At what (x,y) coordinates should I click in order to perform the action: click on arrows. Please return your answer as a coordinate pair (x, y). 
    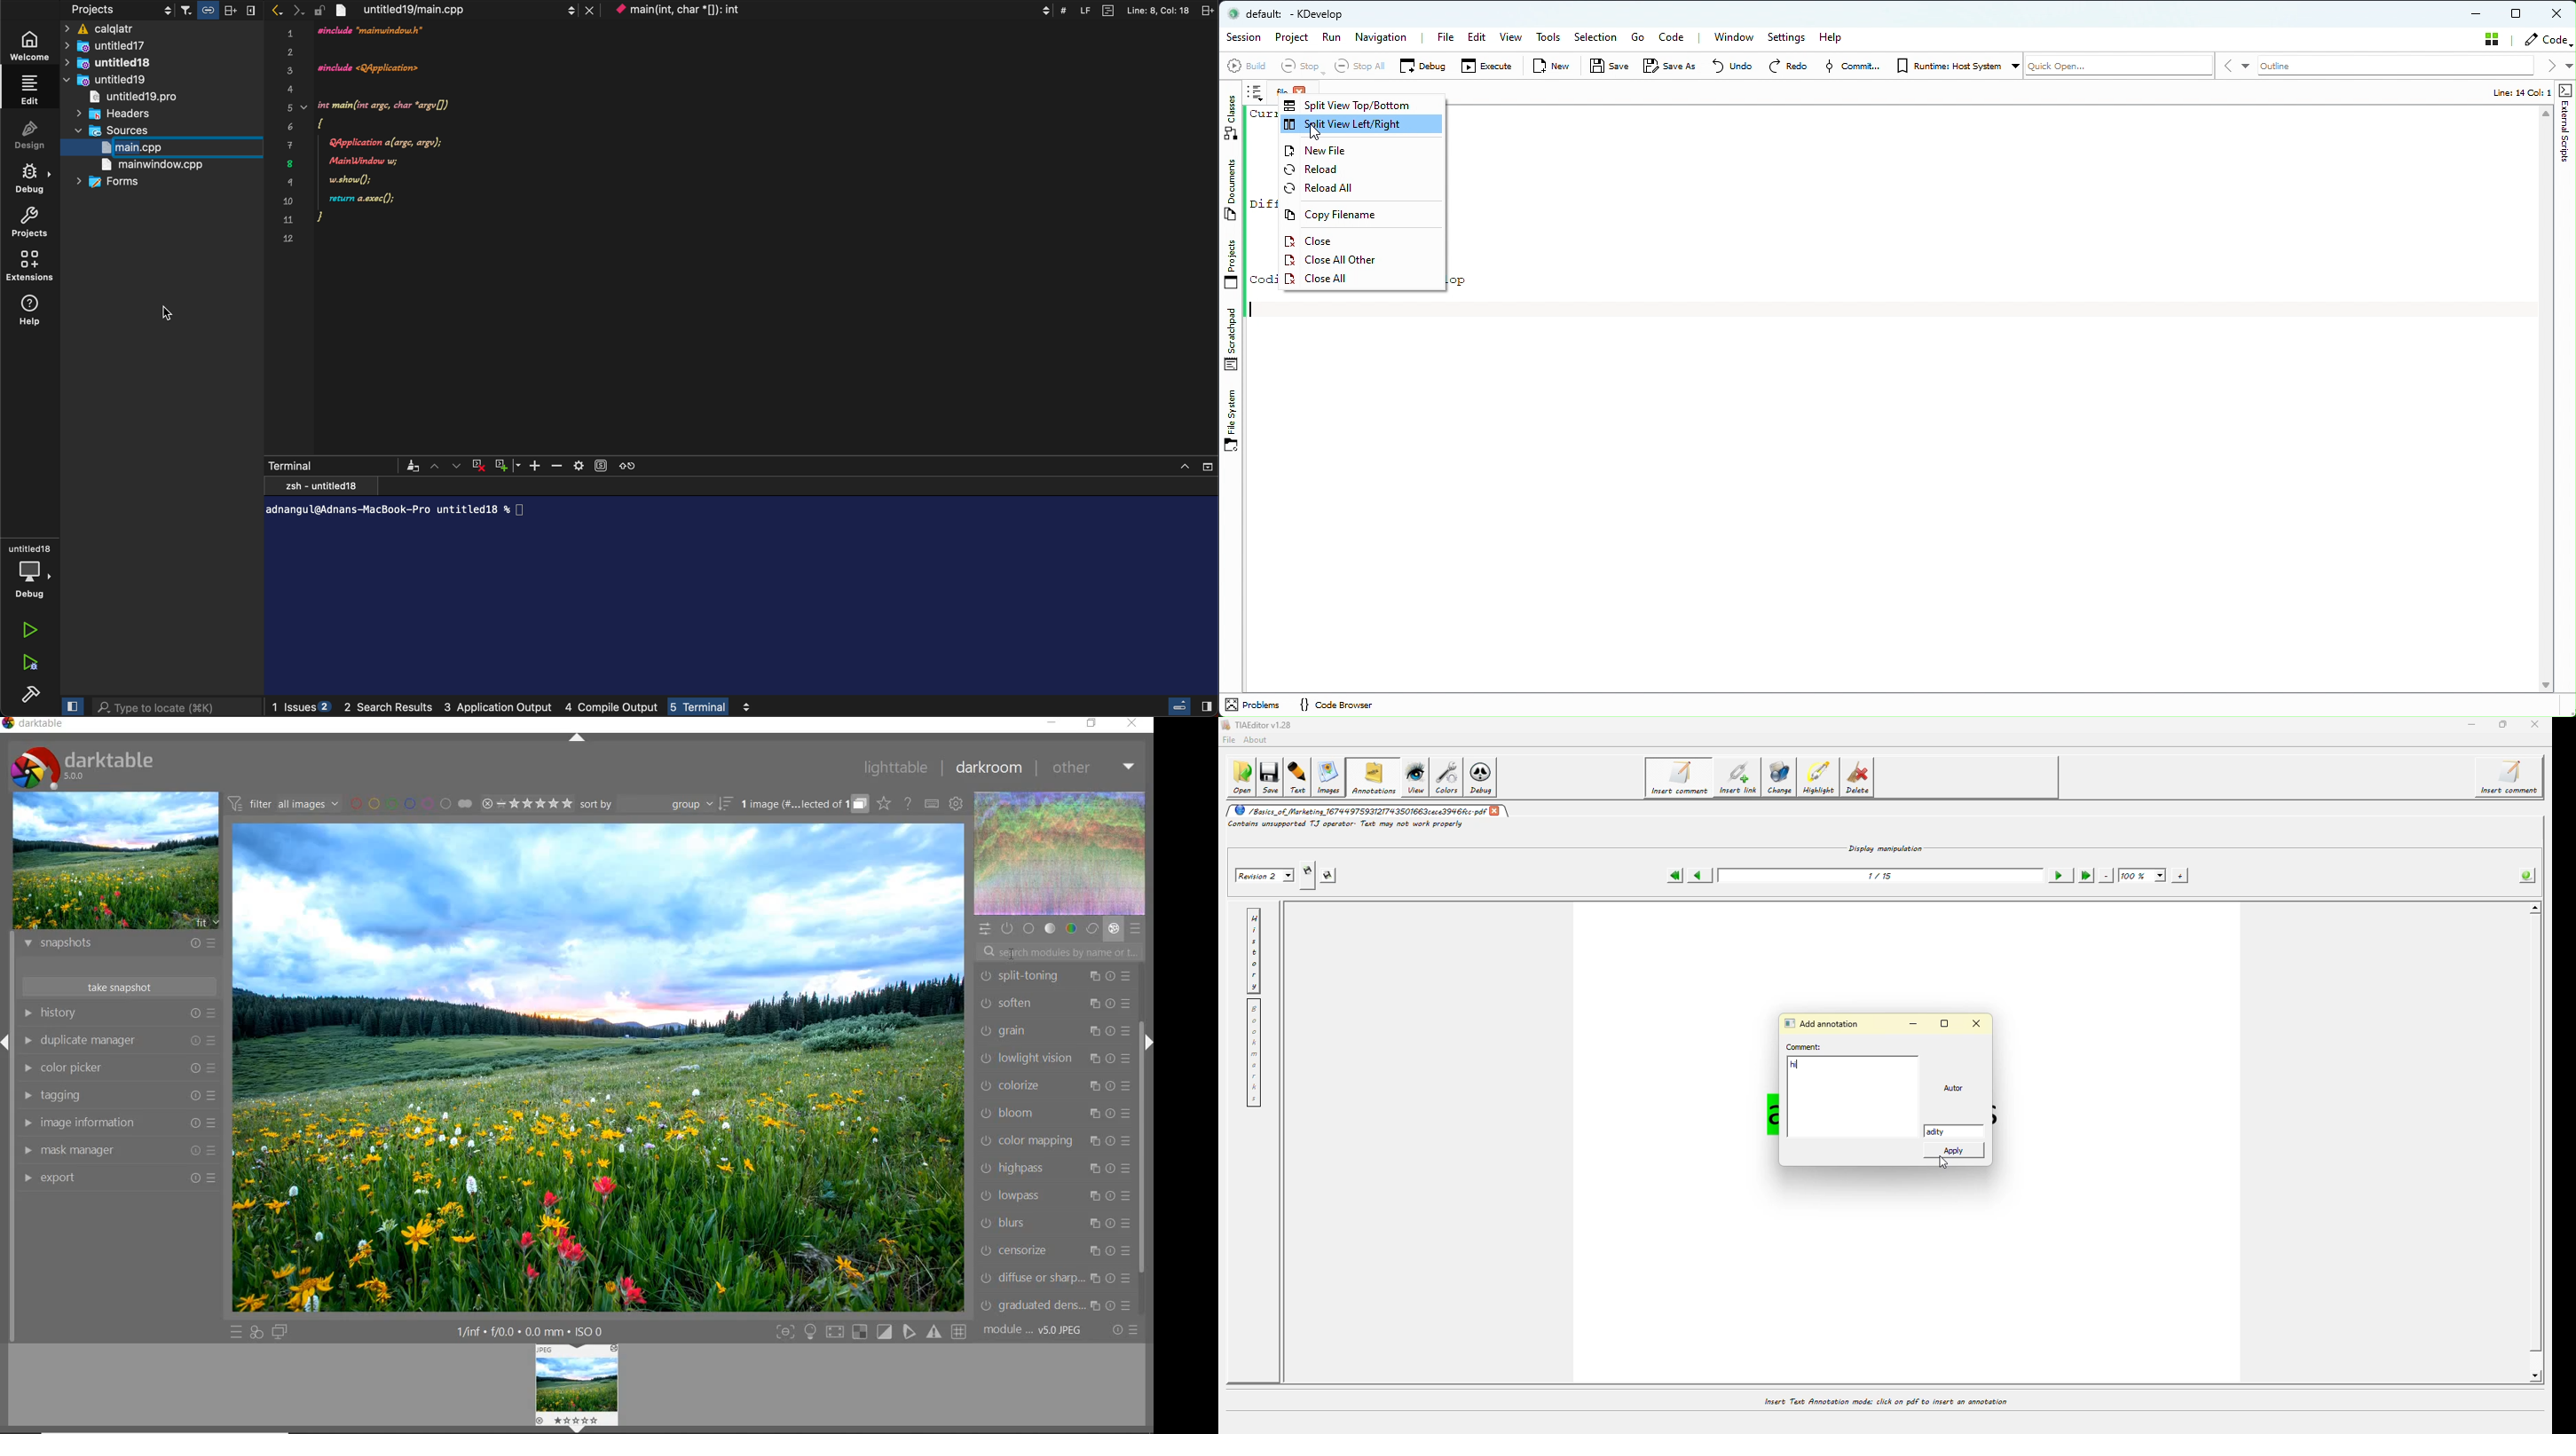
    Looking at the image, I should click on (286, 10).